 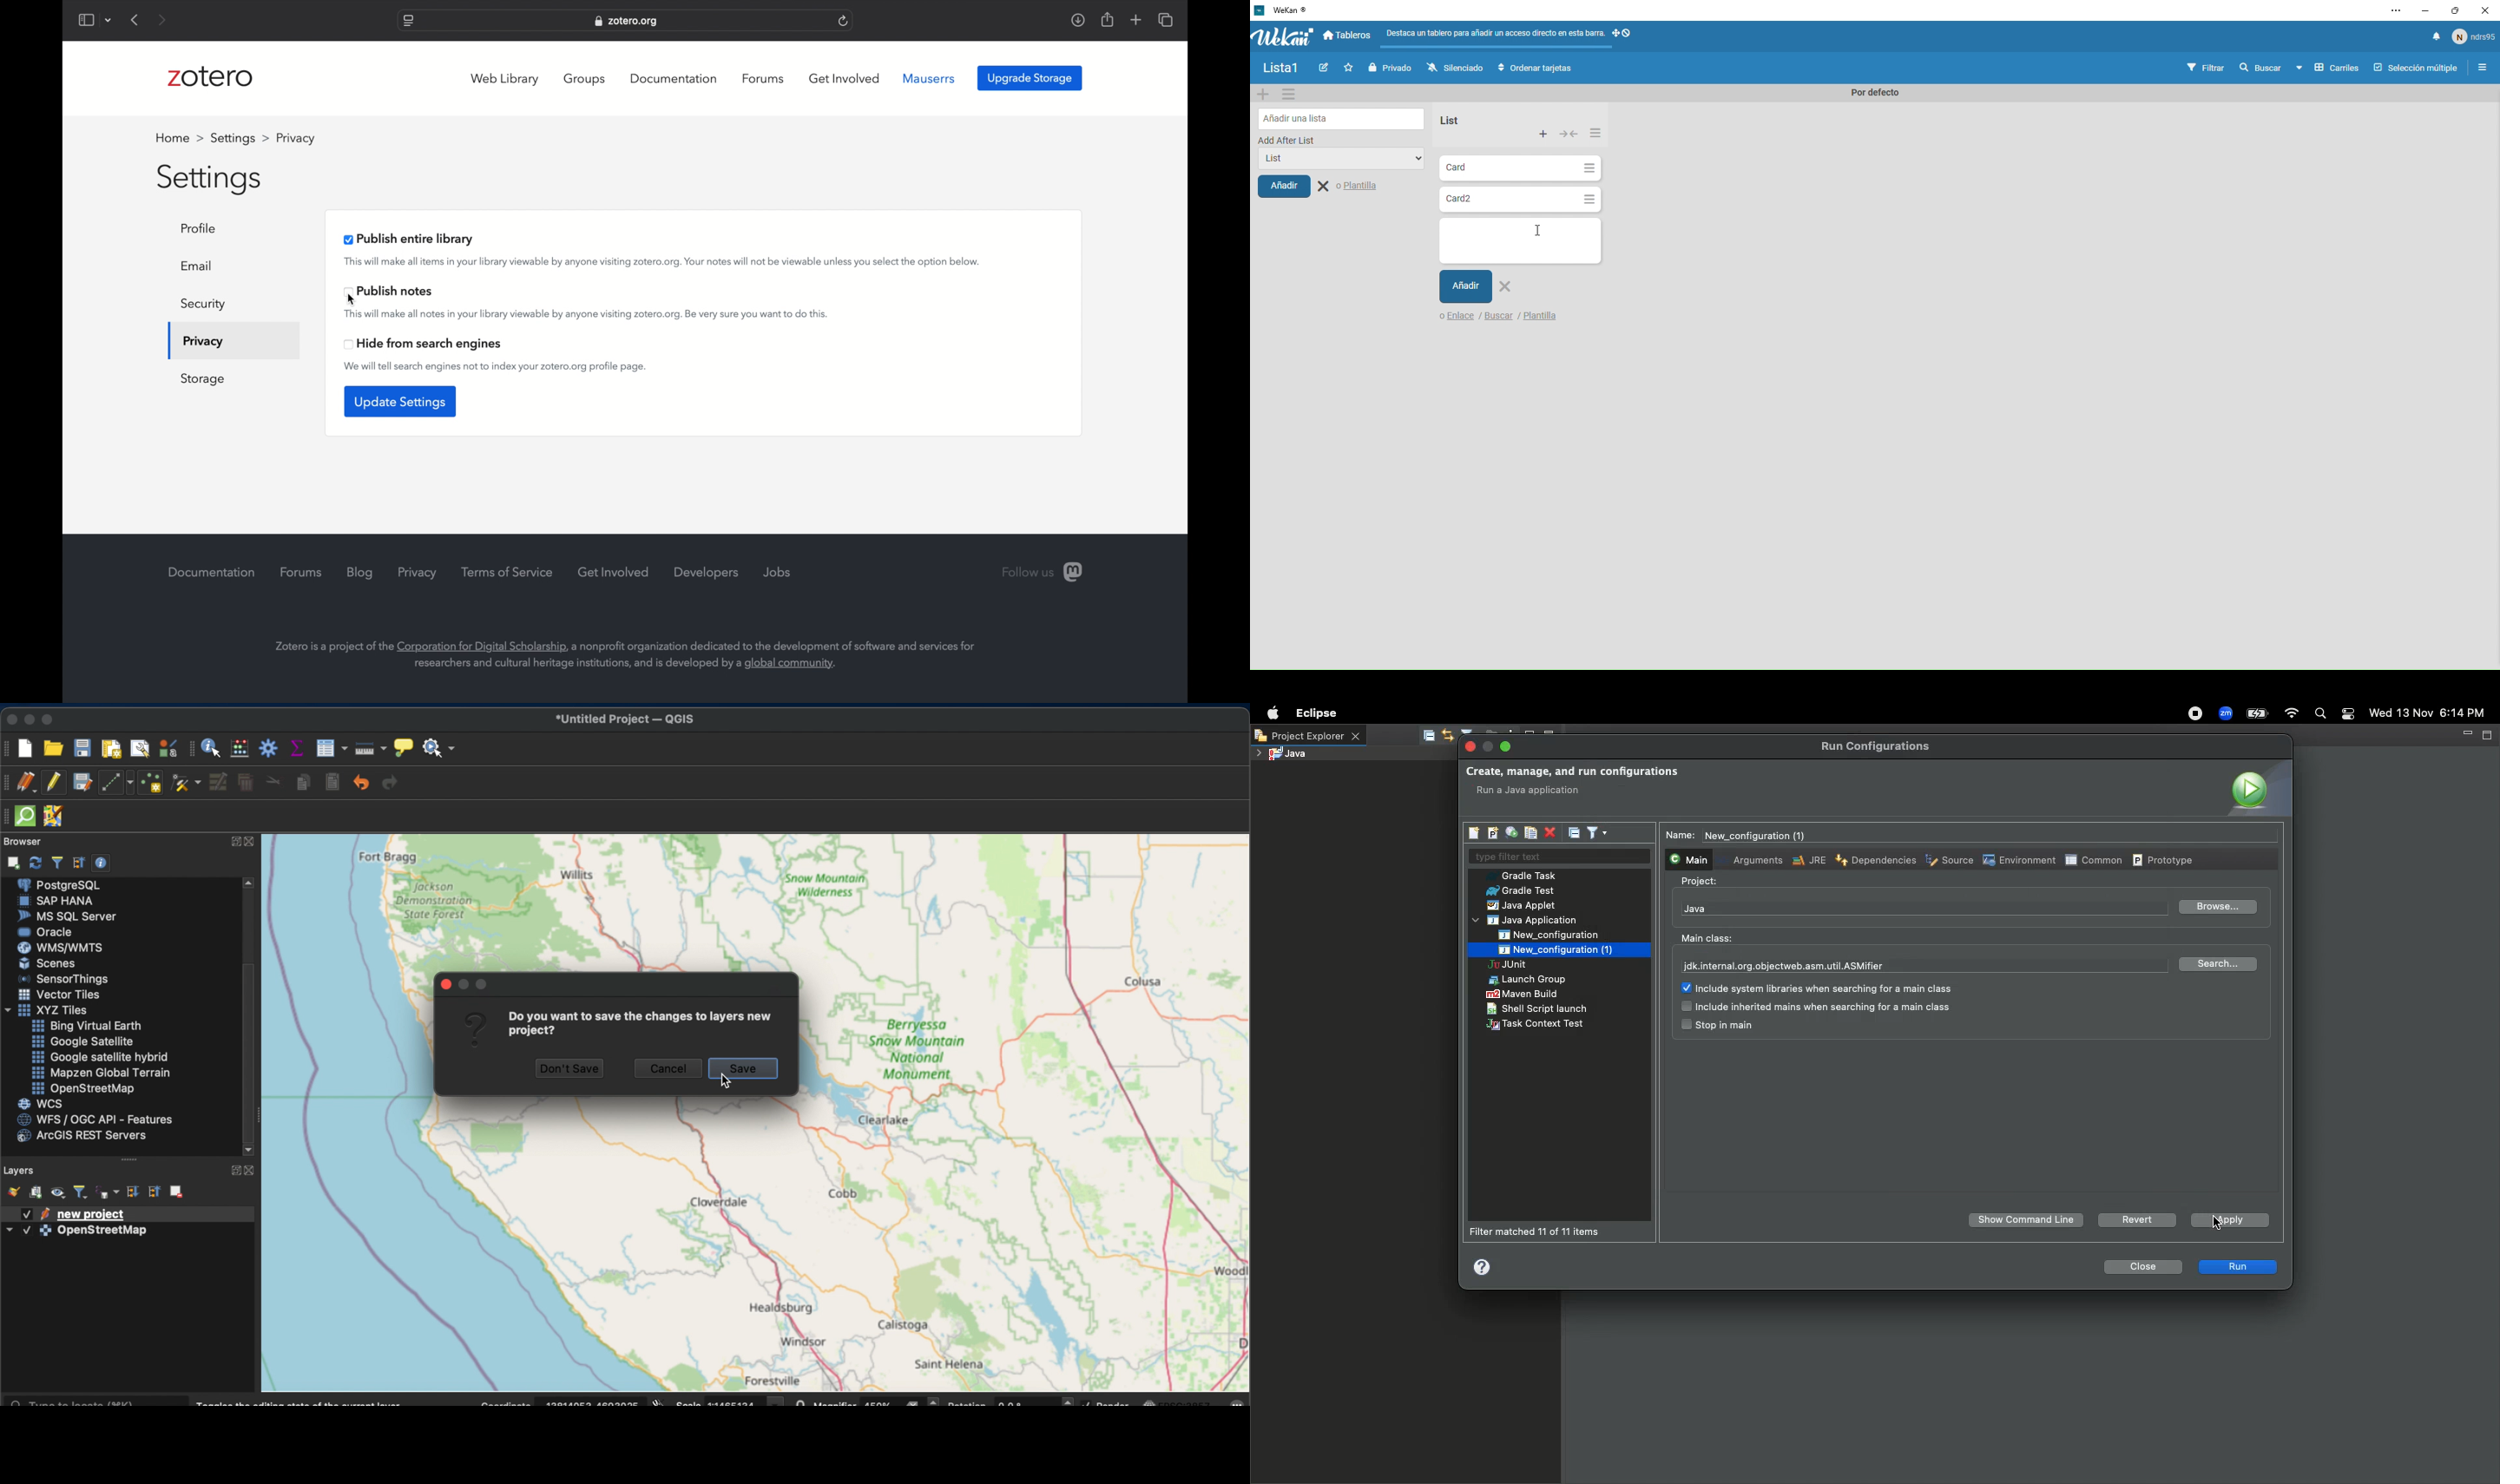 I want to click on Zoom, so click(x=2223, y=715).